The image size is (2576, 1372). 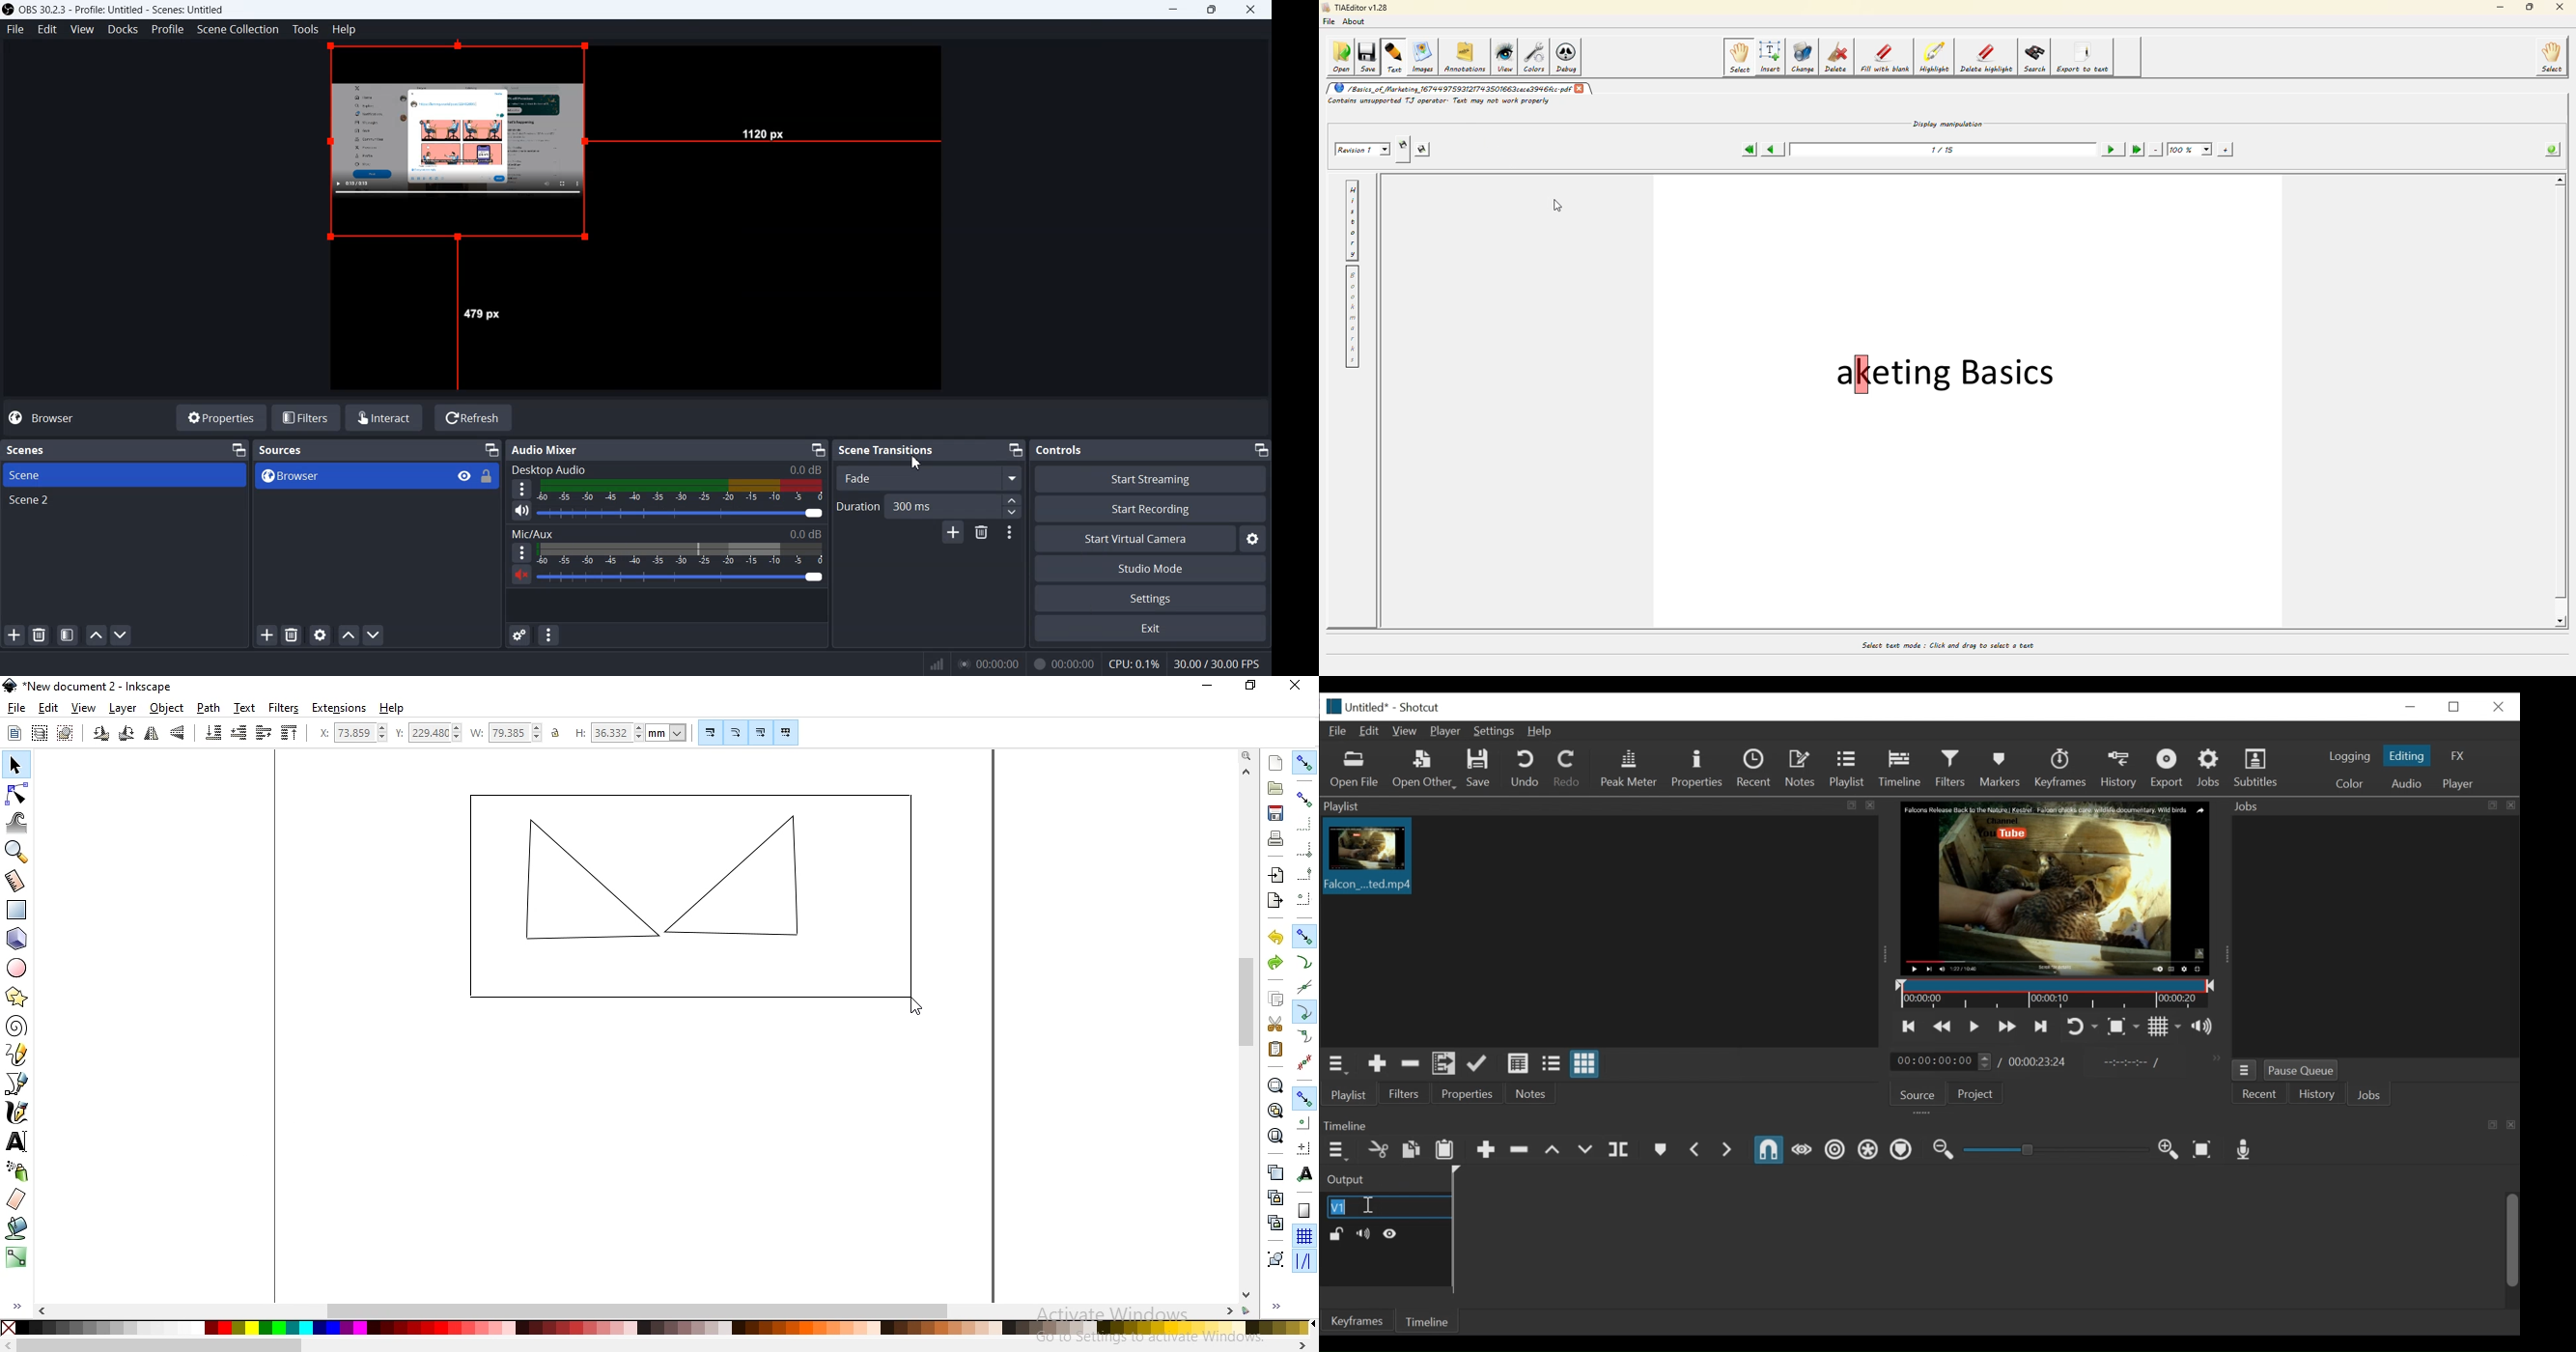 What do you see at coordinates (919, 505) in the screenshot?
I see `Duration` at bounding box center [919, 505].